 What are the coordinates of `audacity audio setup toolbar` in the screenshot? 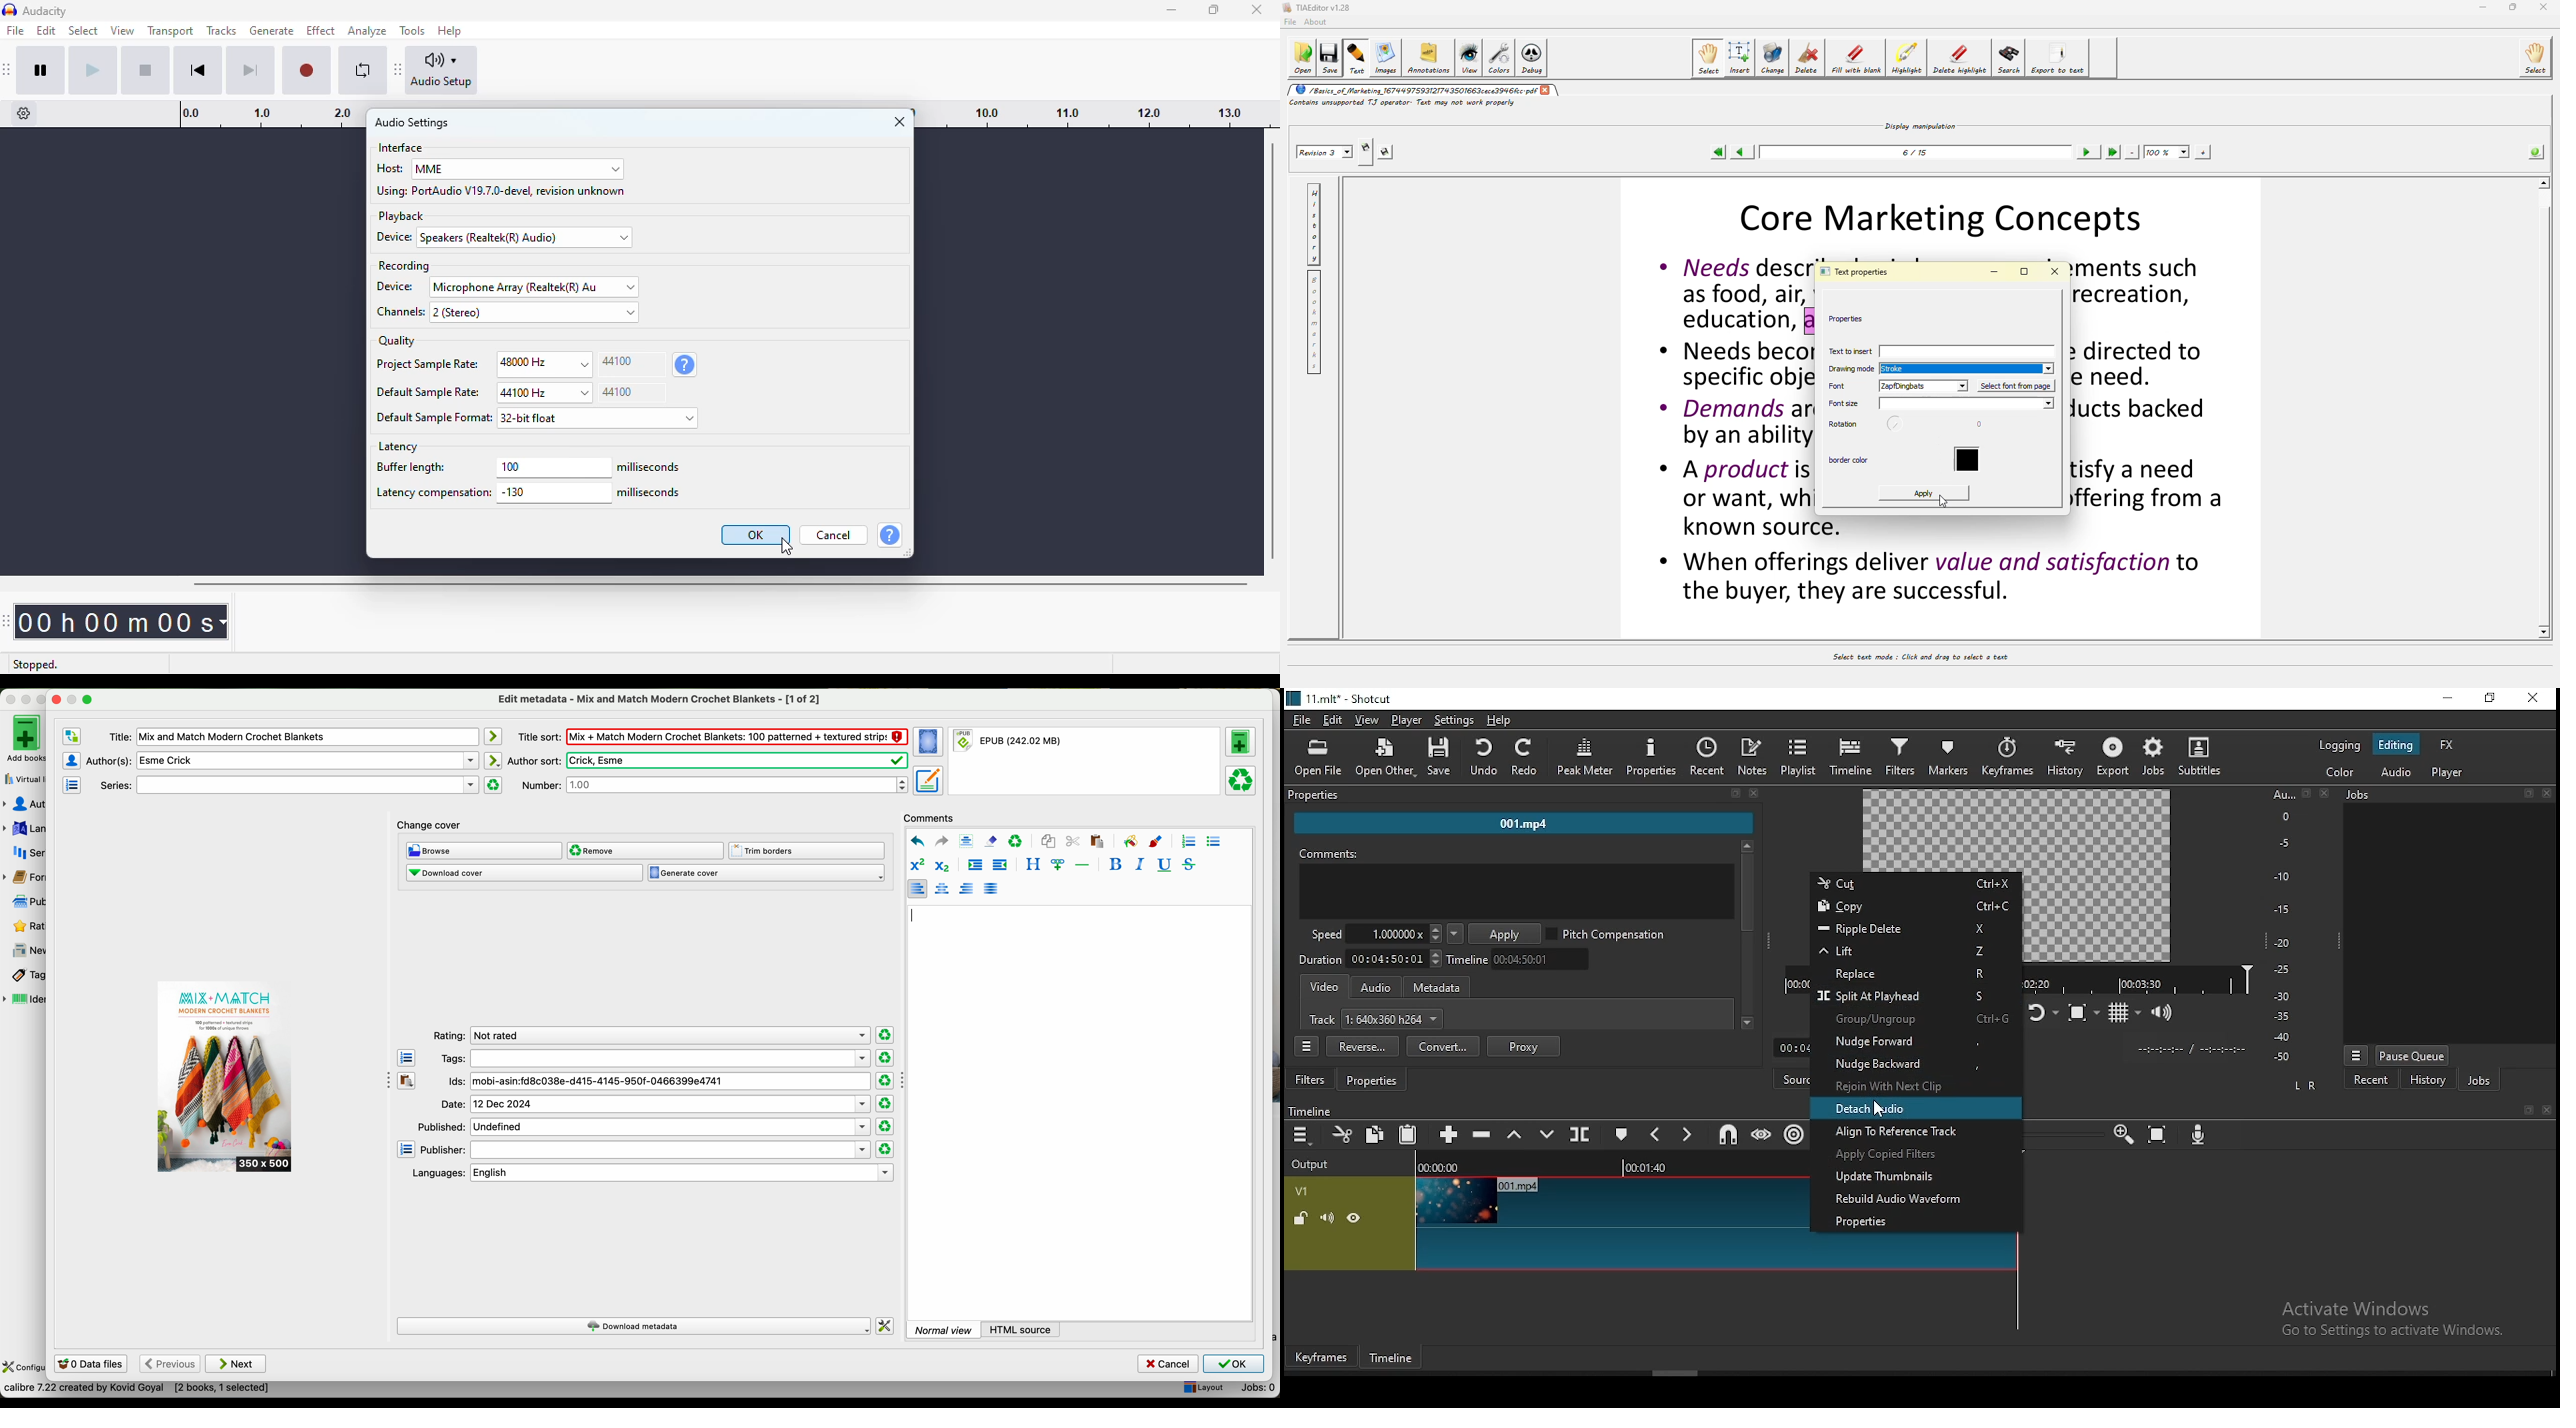 It's located at (398, 68).